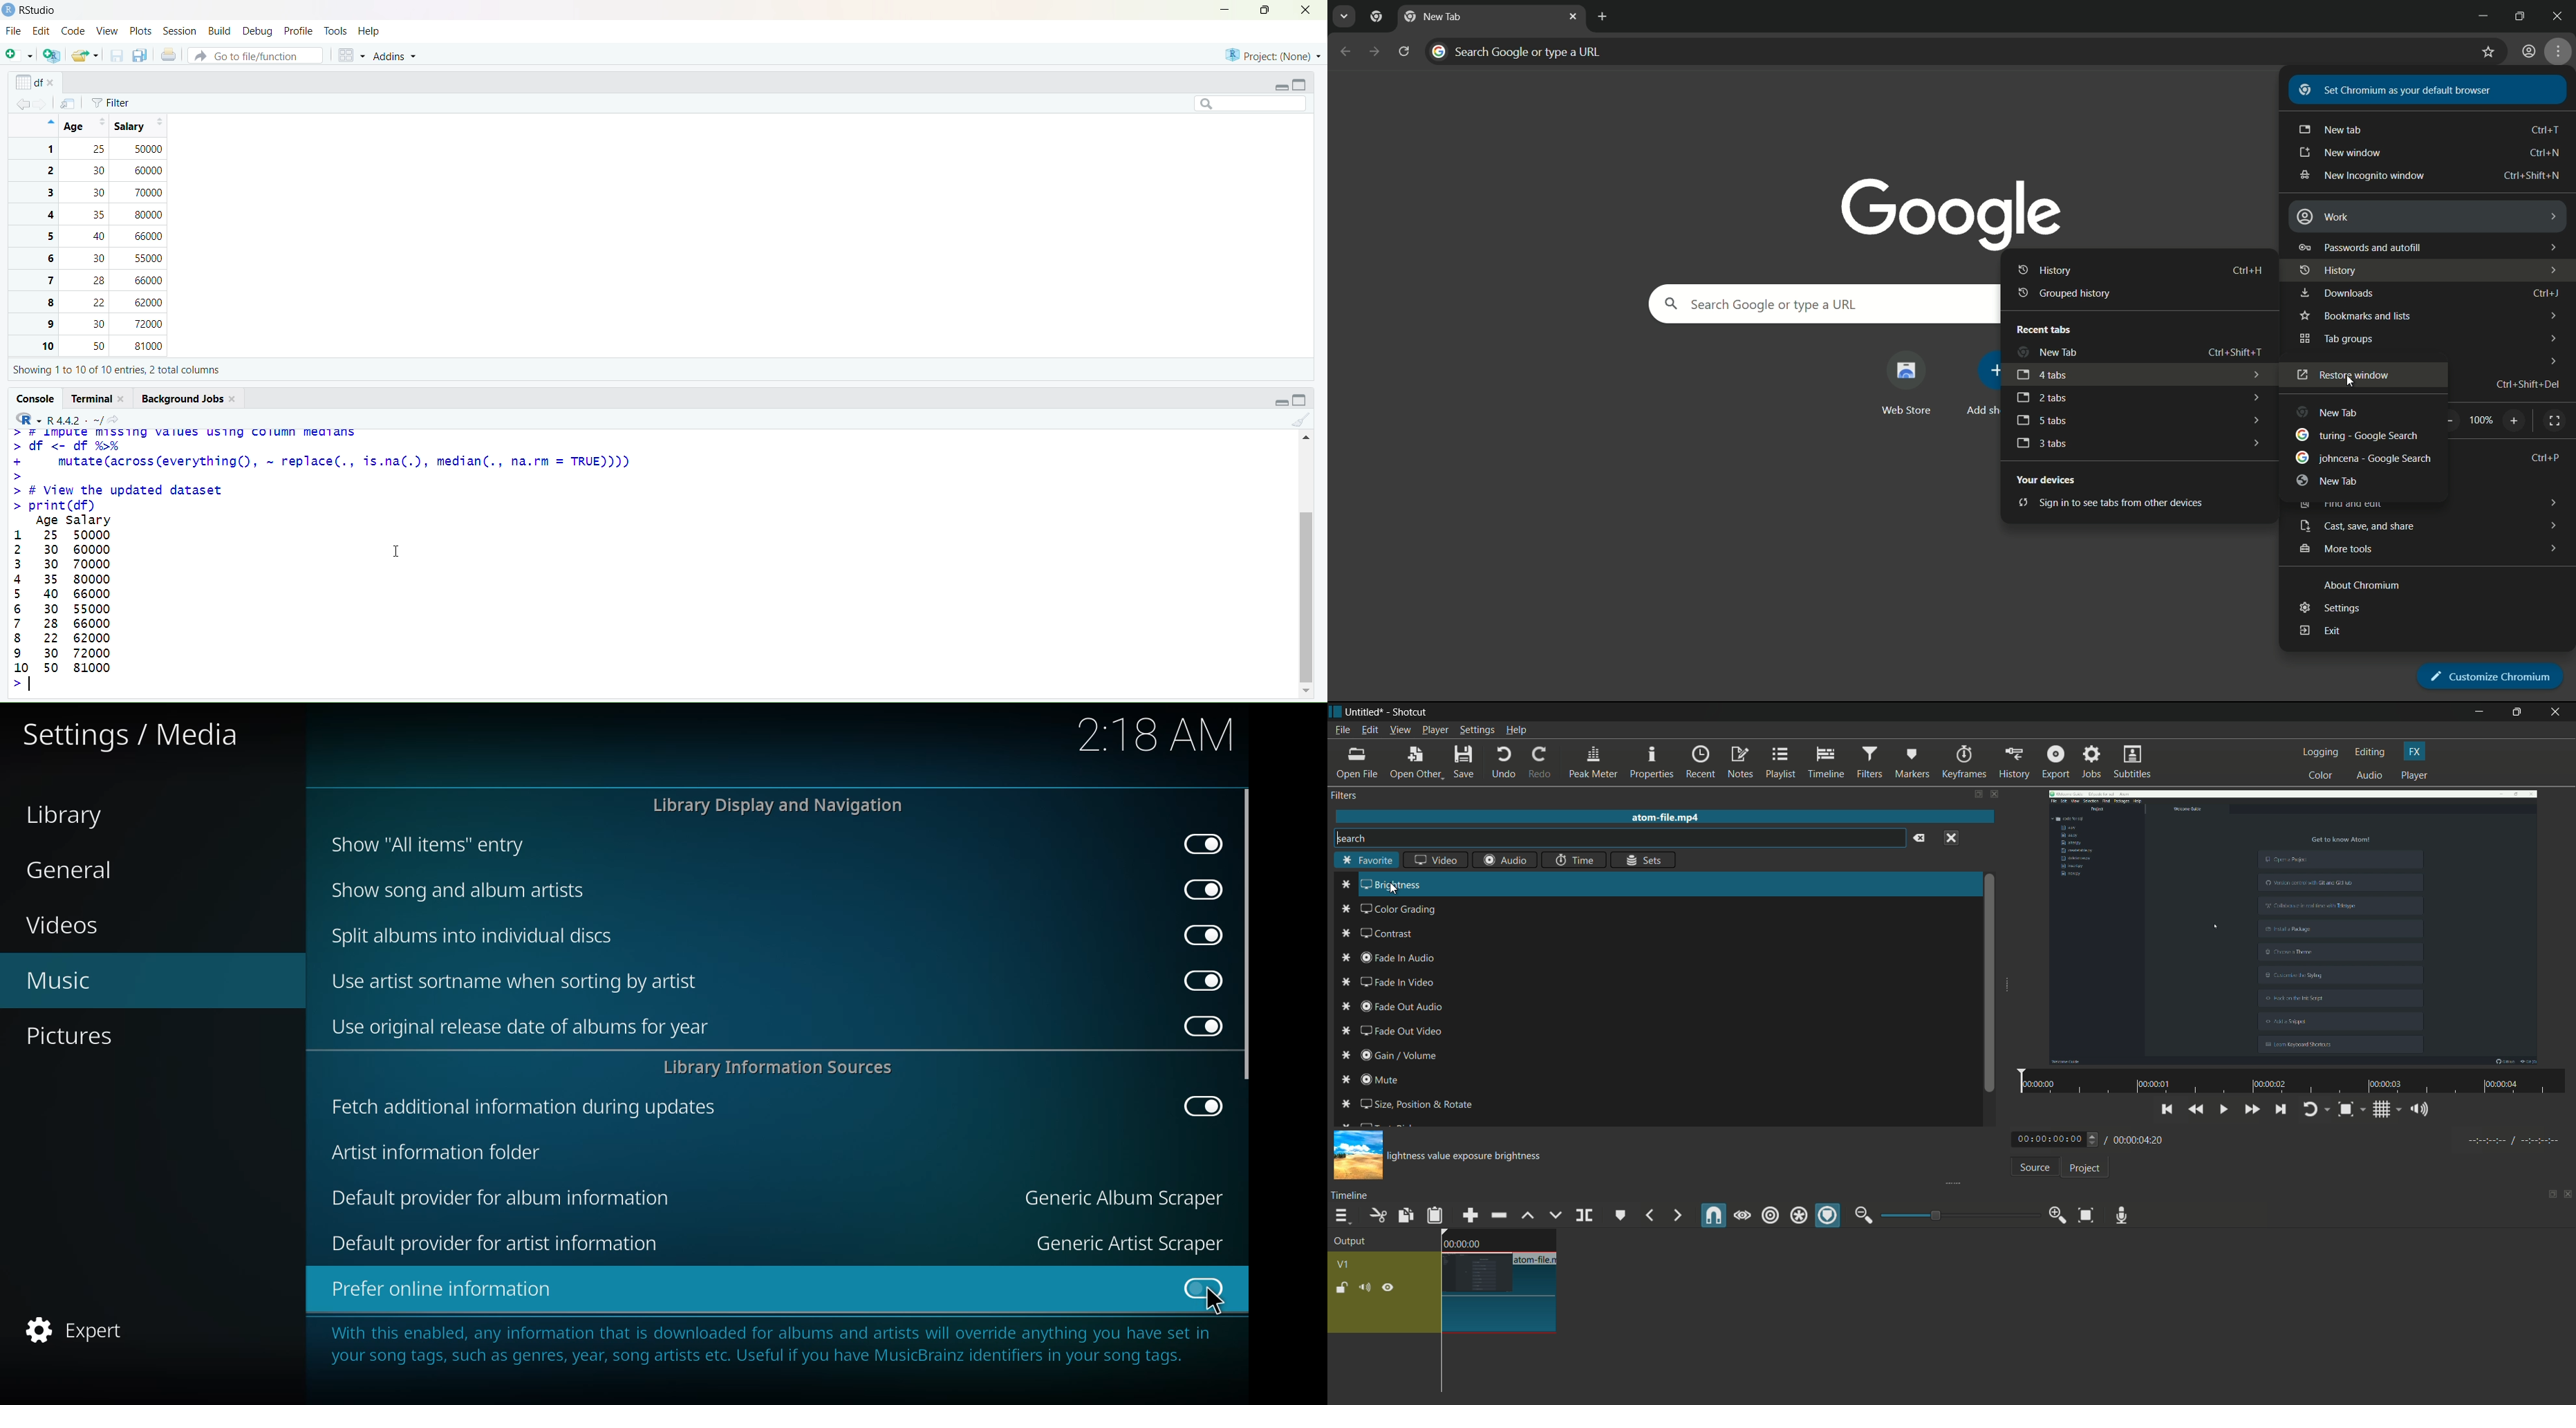  Describe the element at coordinates (779, 1066) in the screenshot. I see `library info sources` at that location.